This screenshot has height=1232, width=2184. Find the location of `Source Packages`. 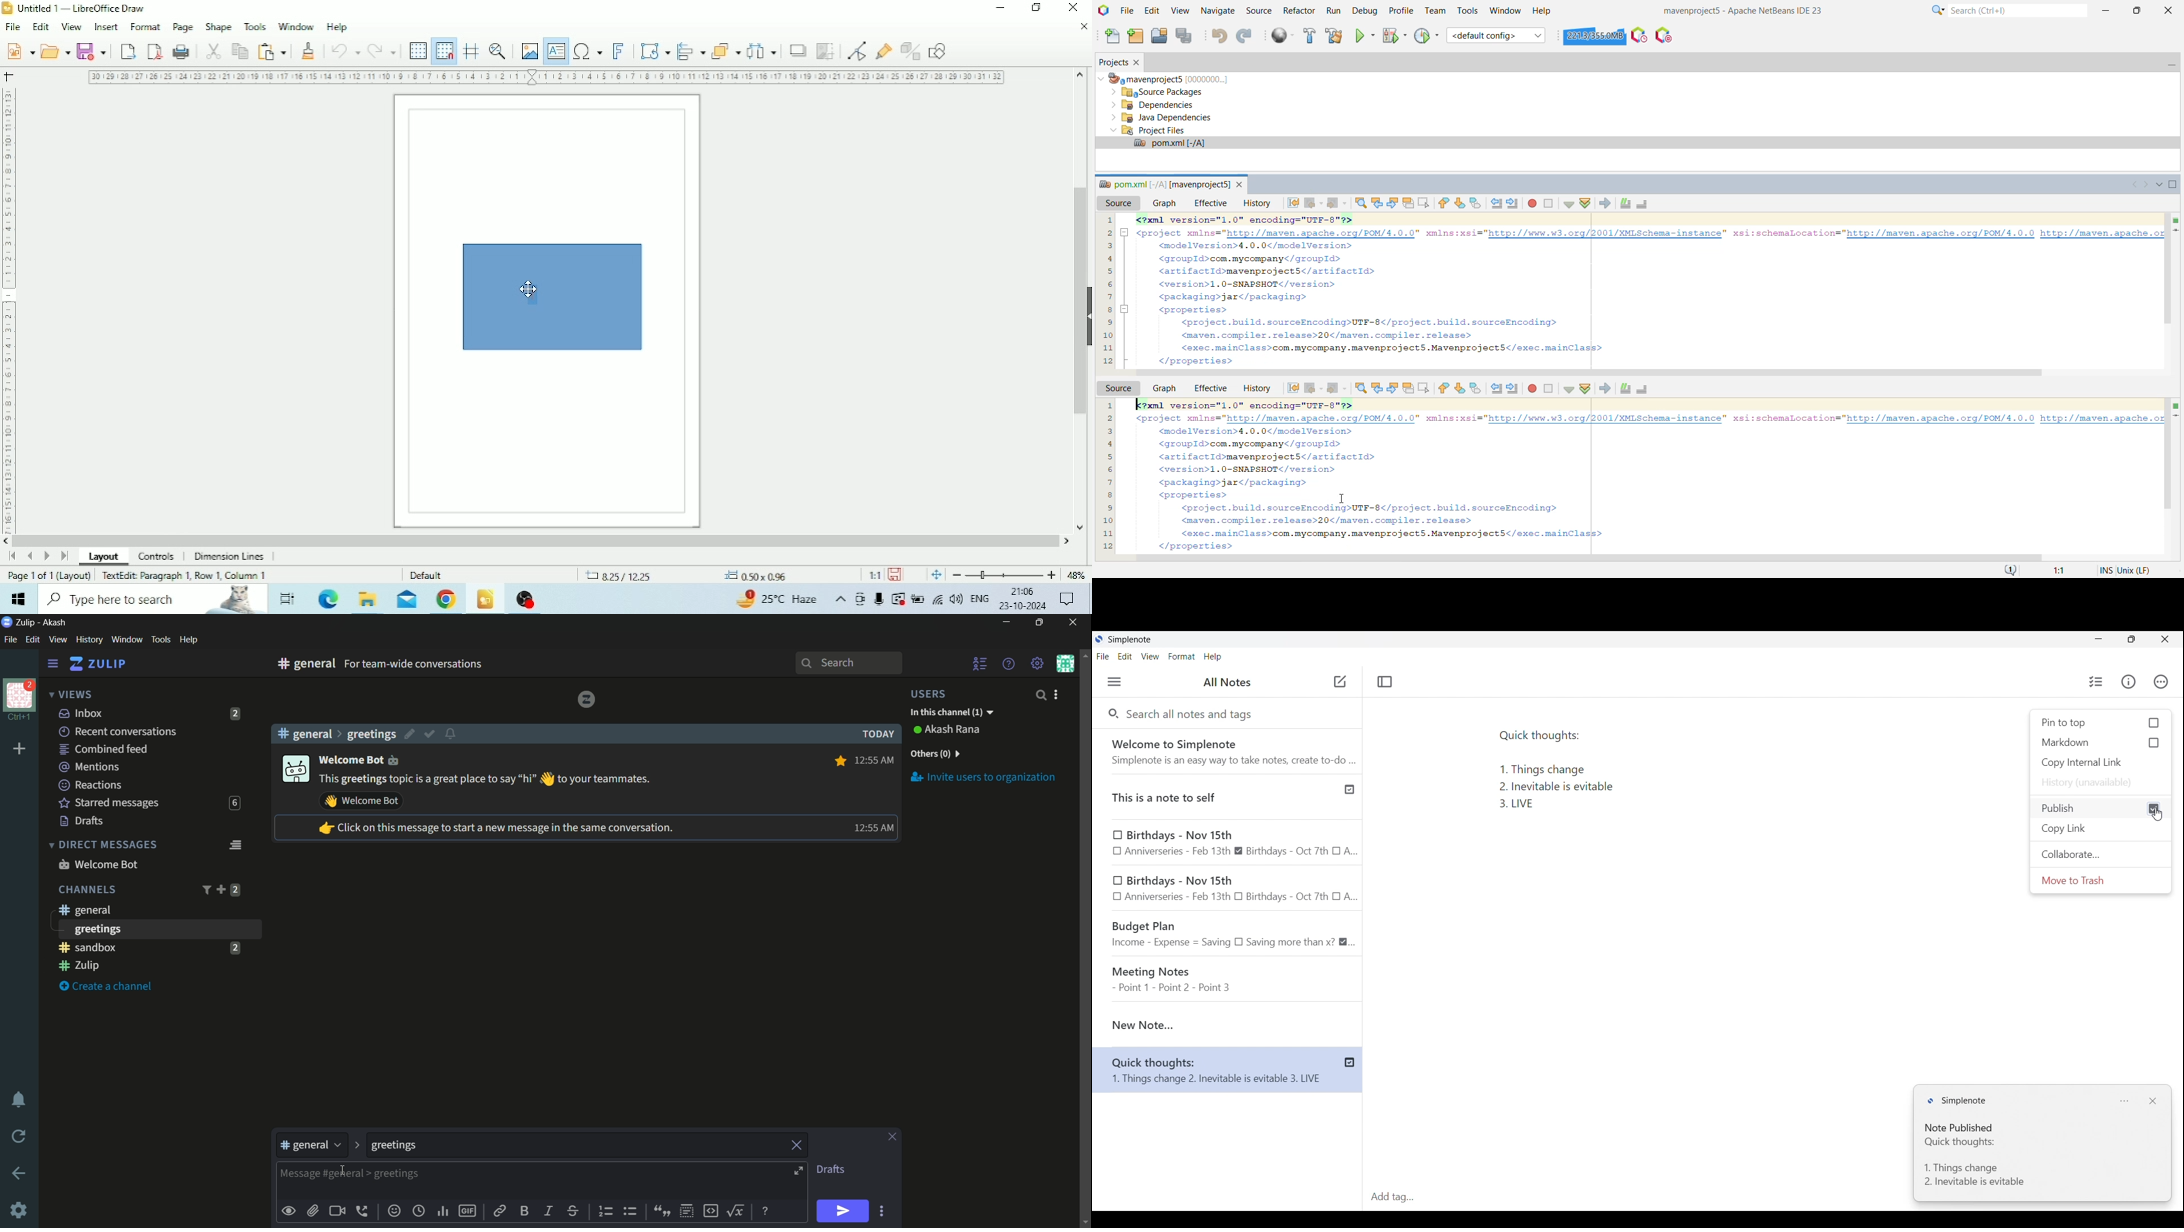

Source Packages is located at coordinates (1163, 92).